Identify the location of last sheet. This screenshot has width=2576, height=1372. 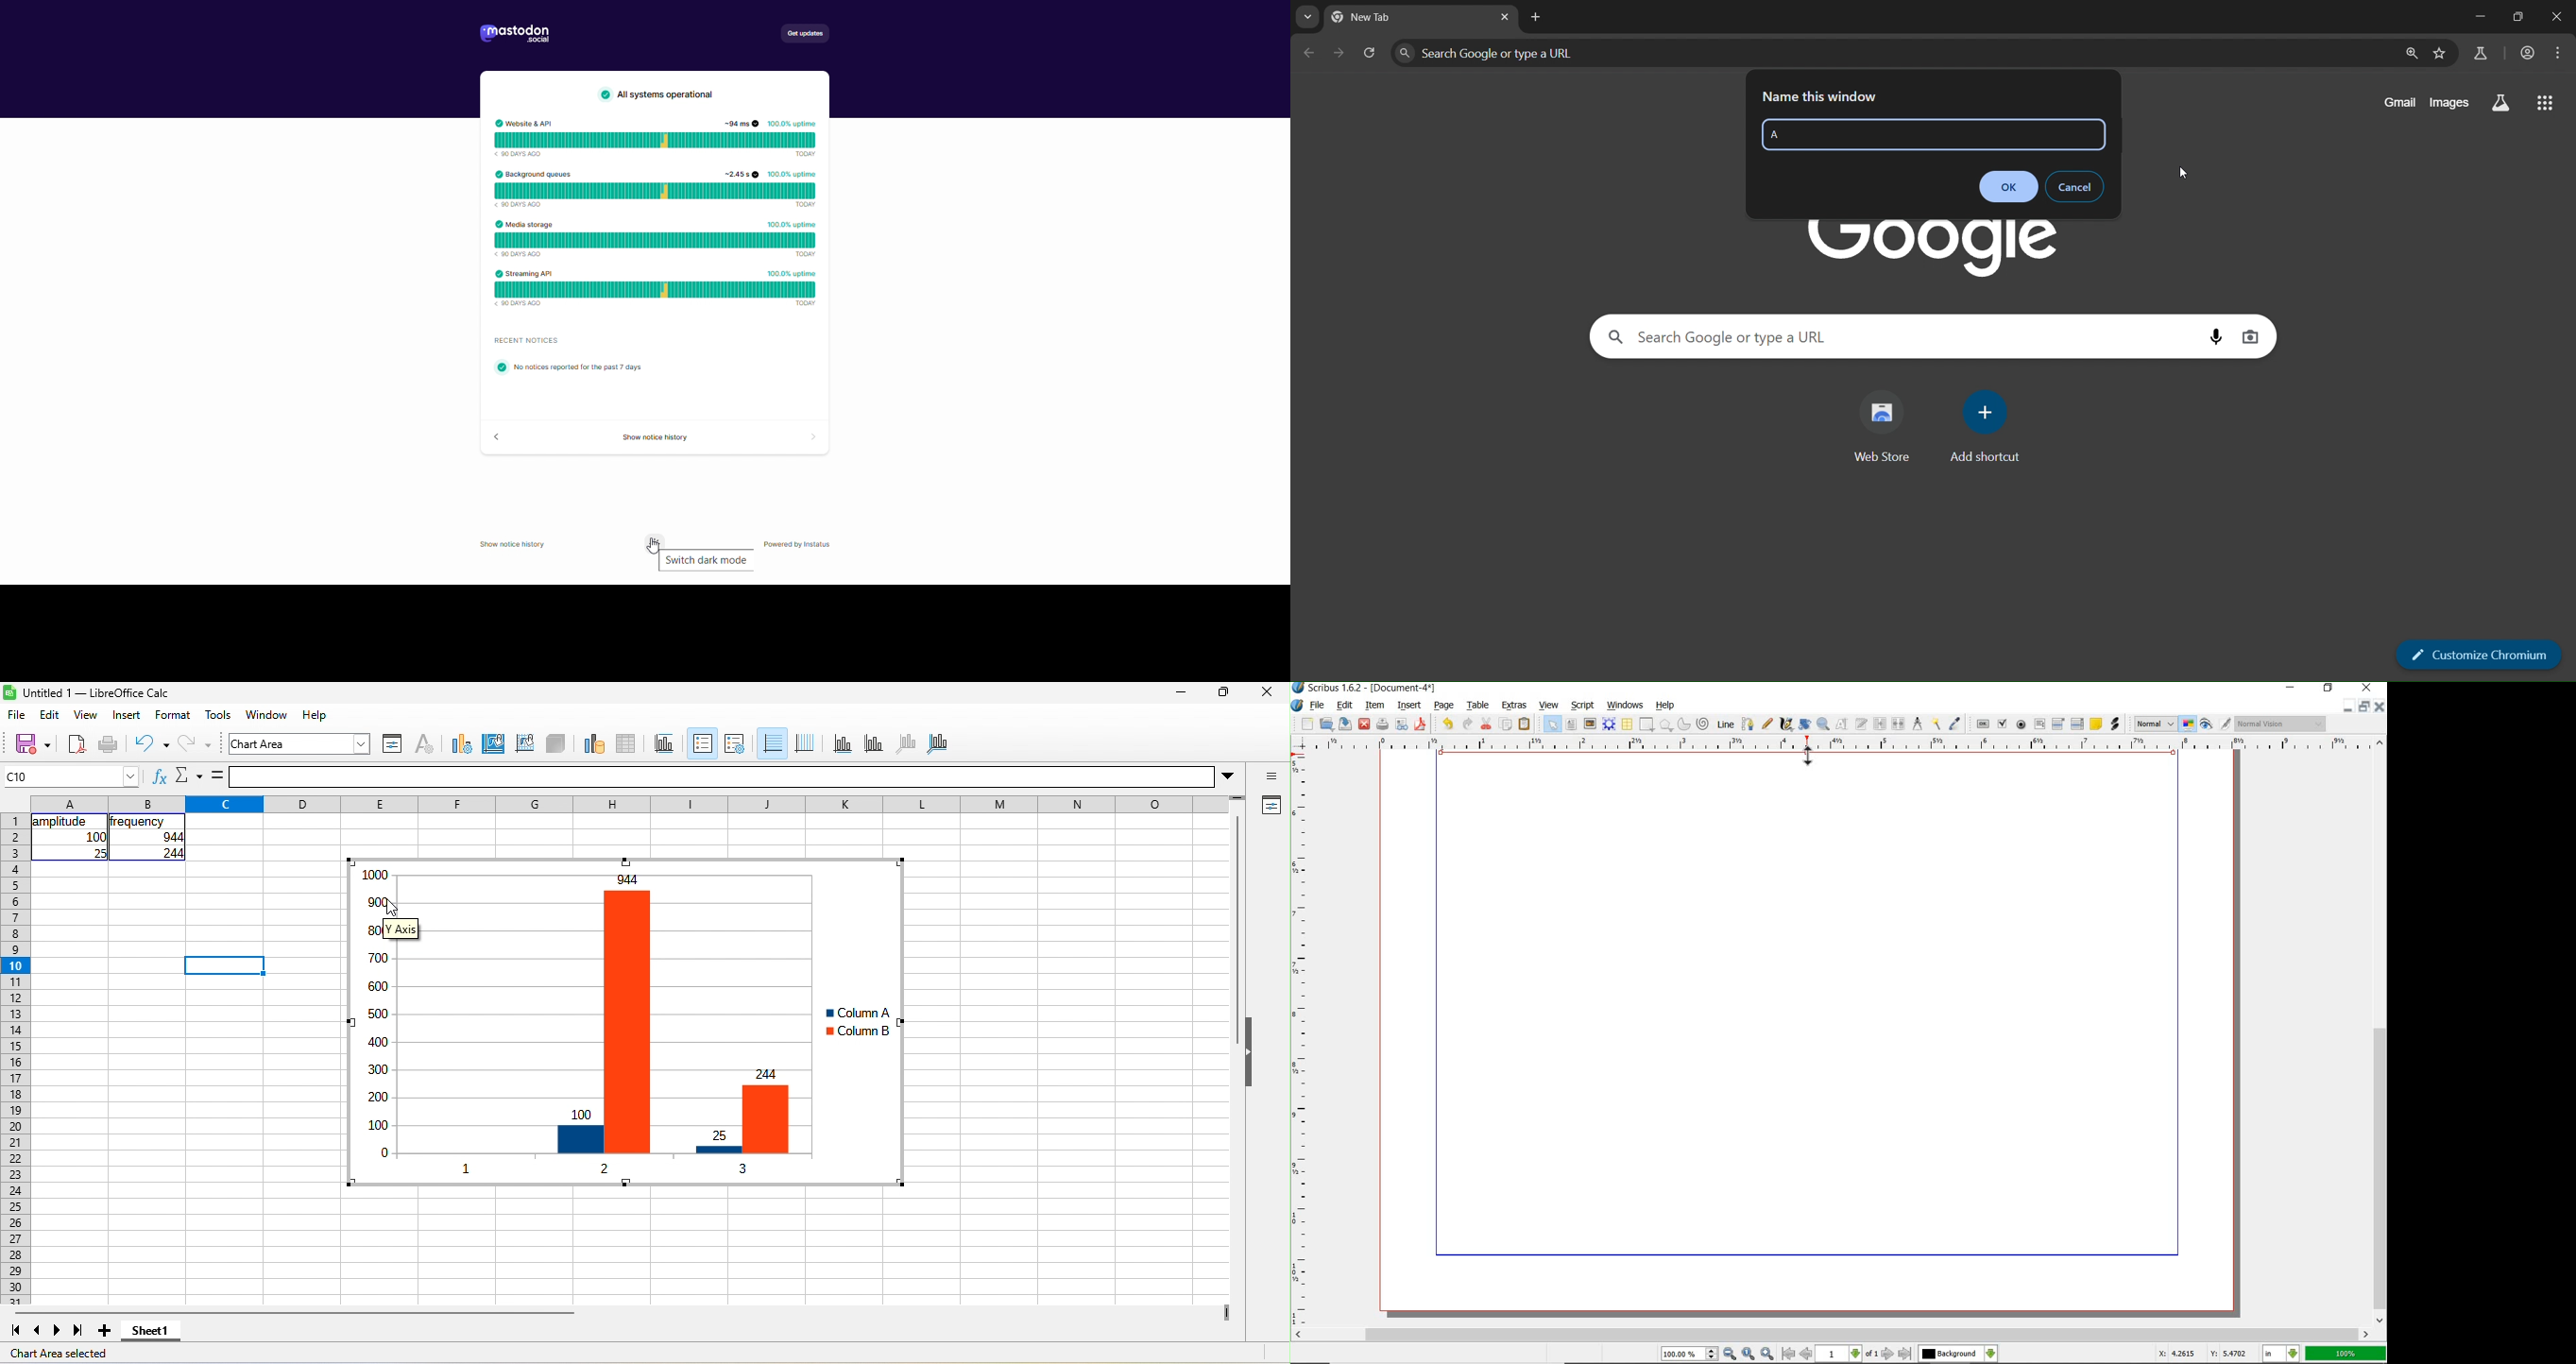
(78, 1331).